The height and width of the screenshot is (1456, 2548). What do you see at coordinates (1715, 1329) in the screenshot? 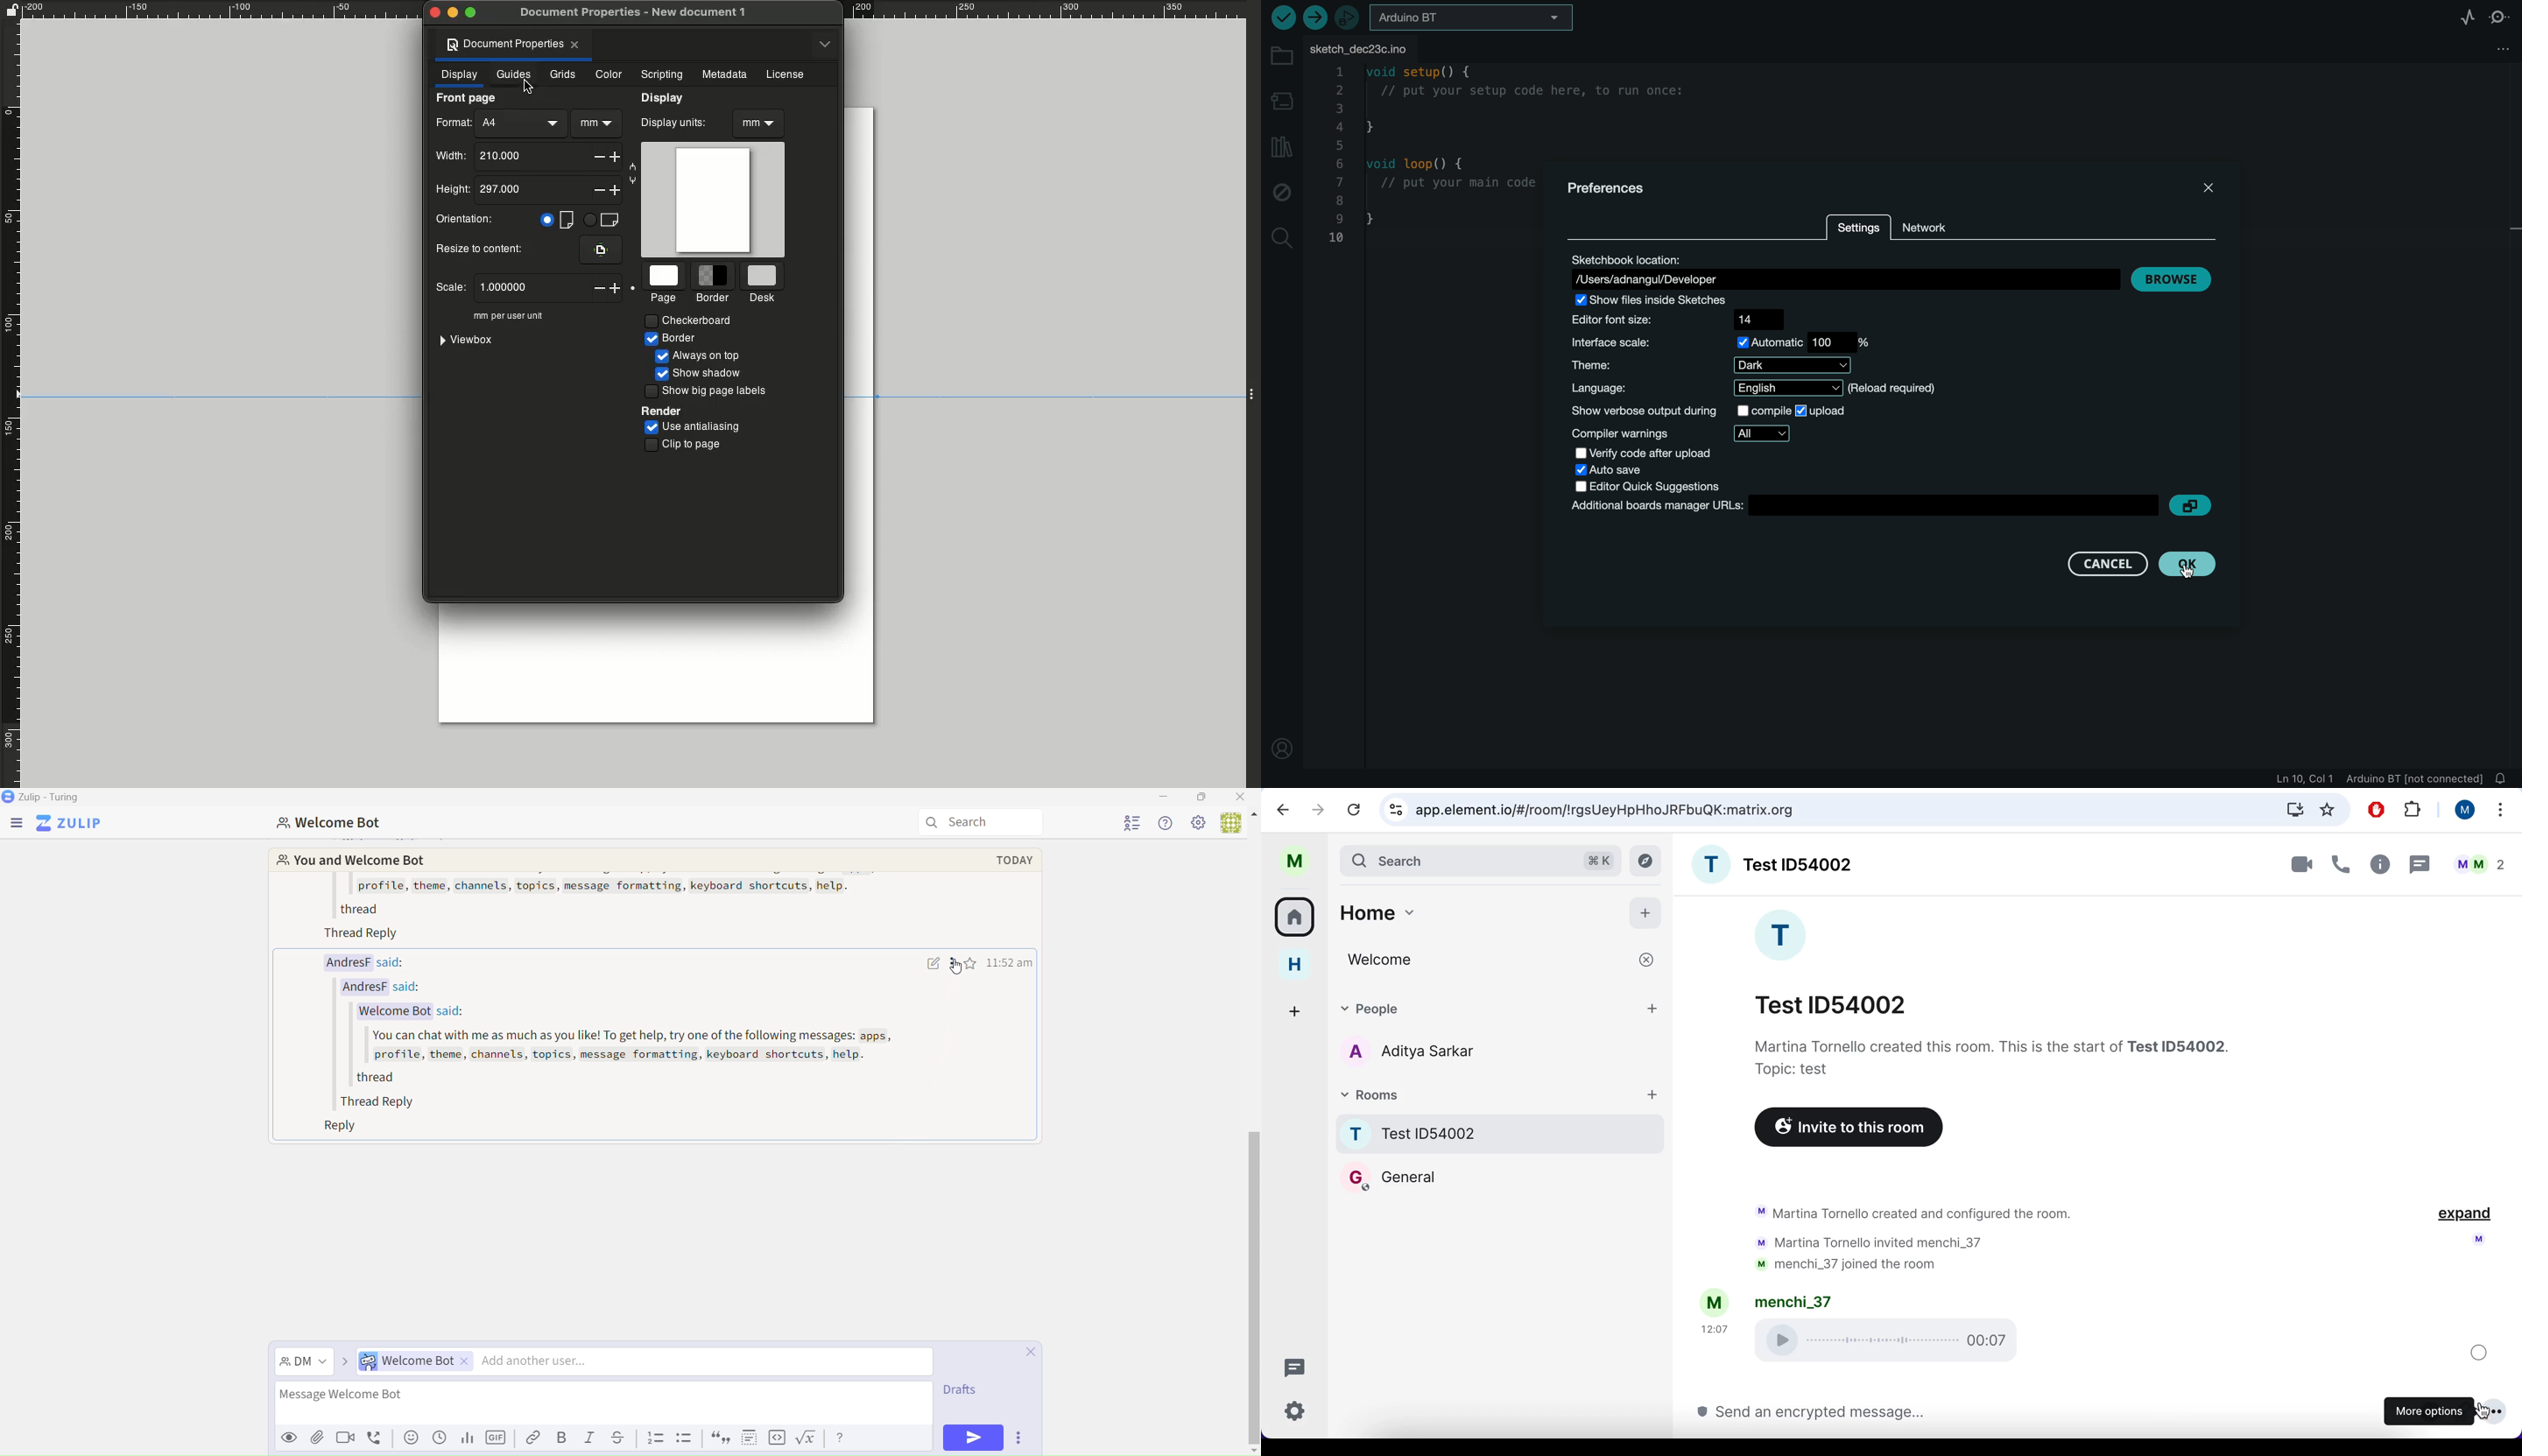
I see `hour` at bounding box center [1715, 1329].